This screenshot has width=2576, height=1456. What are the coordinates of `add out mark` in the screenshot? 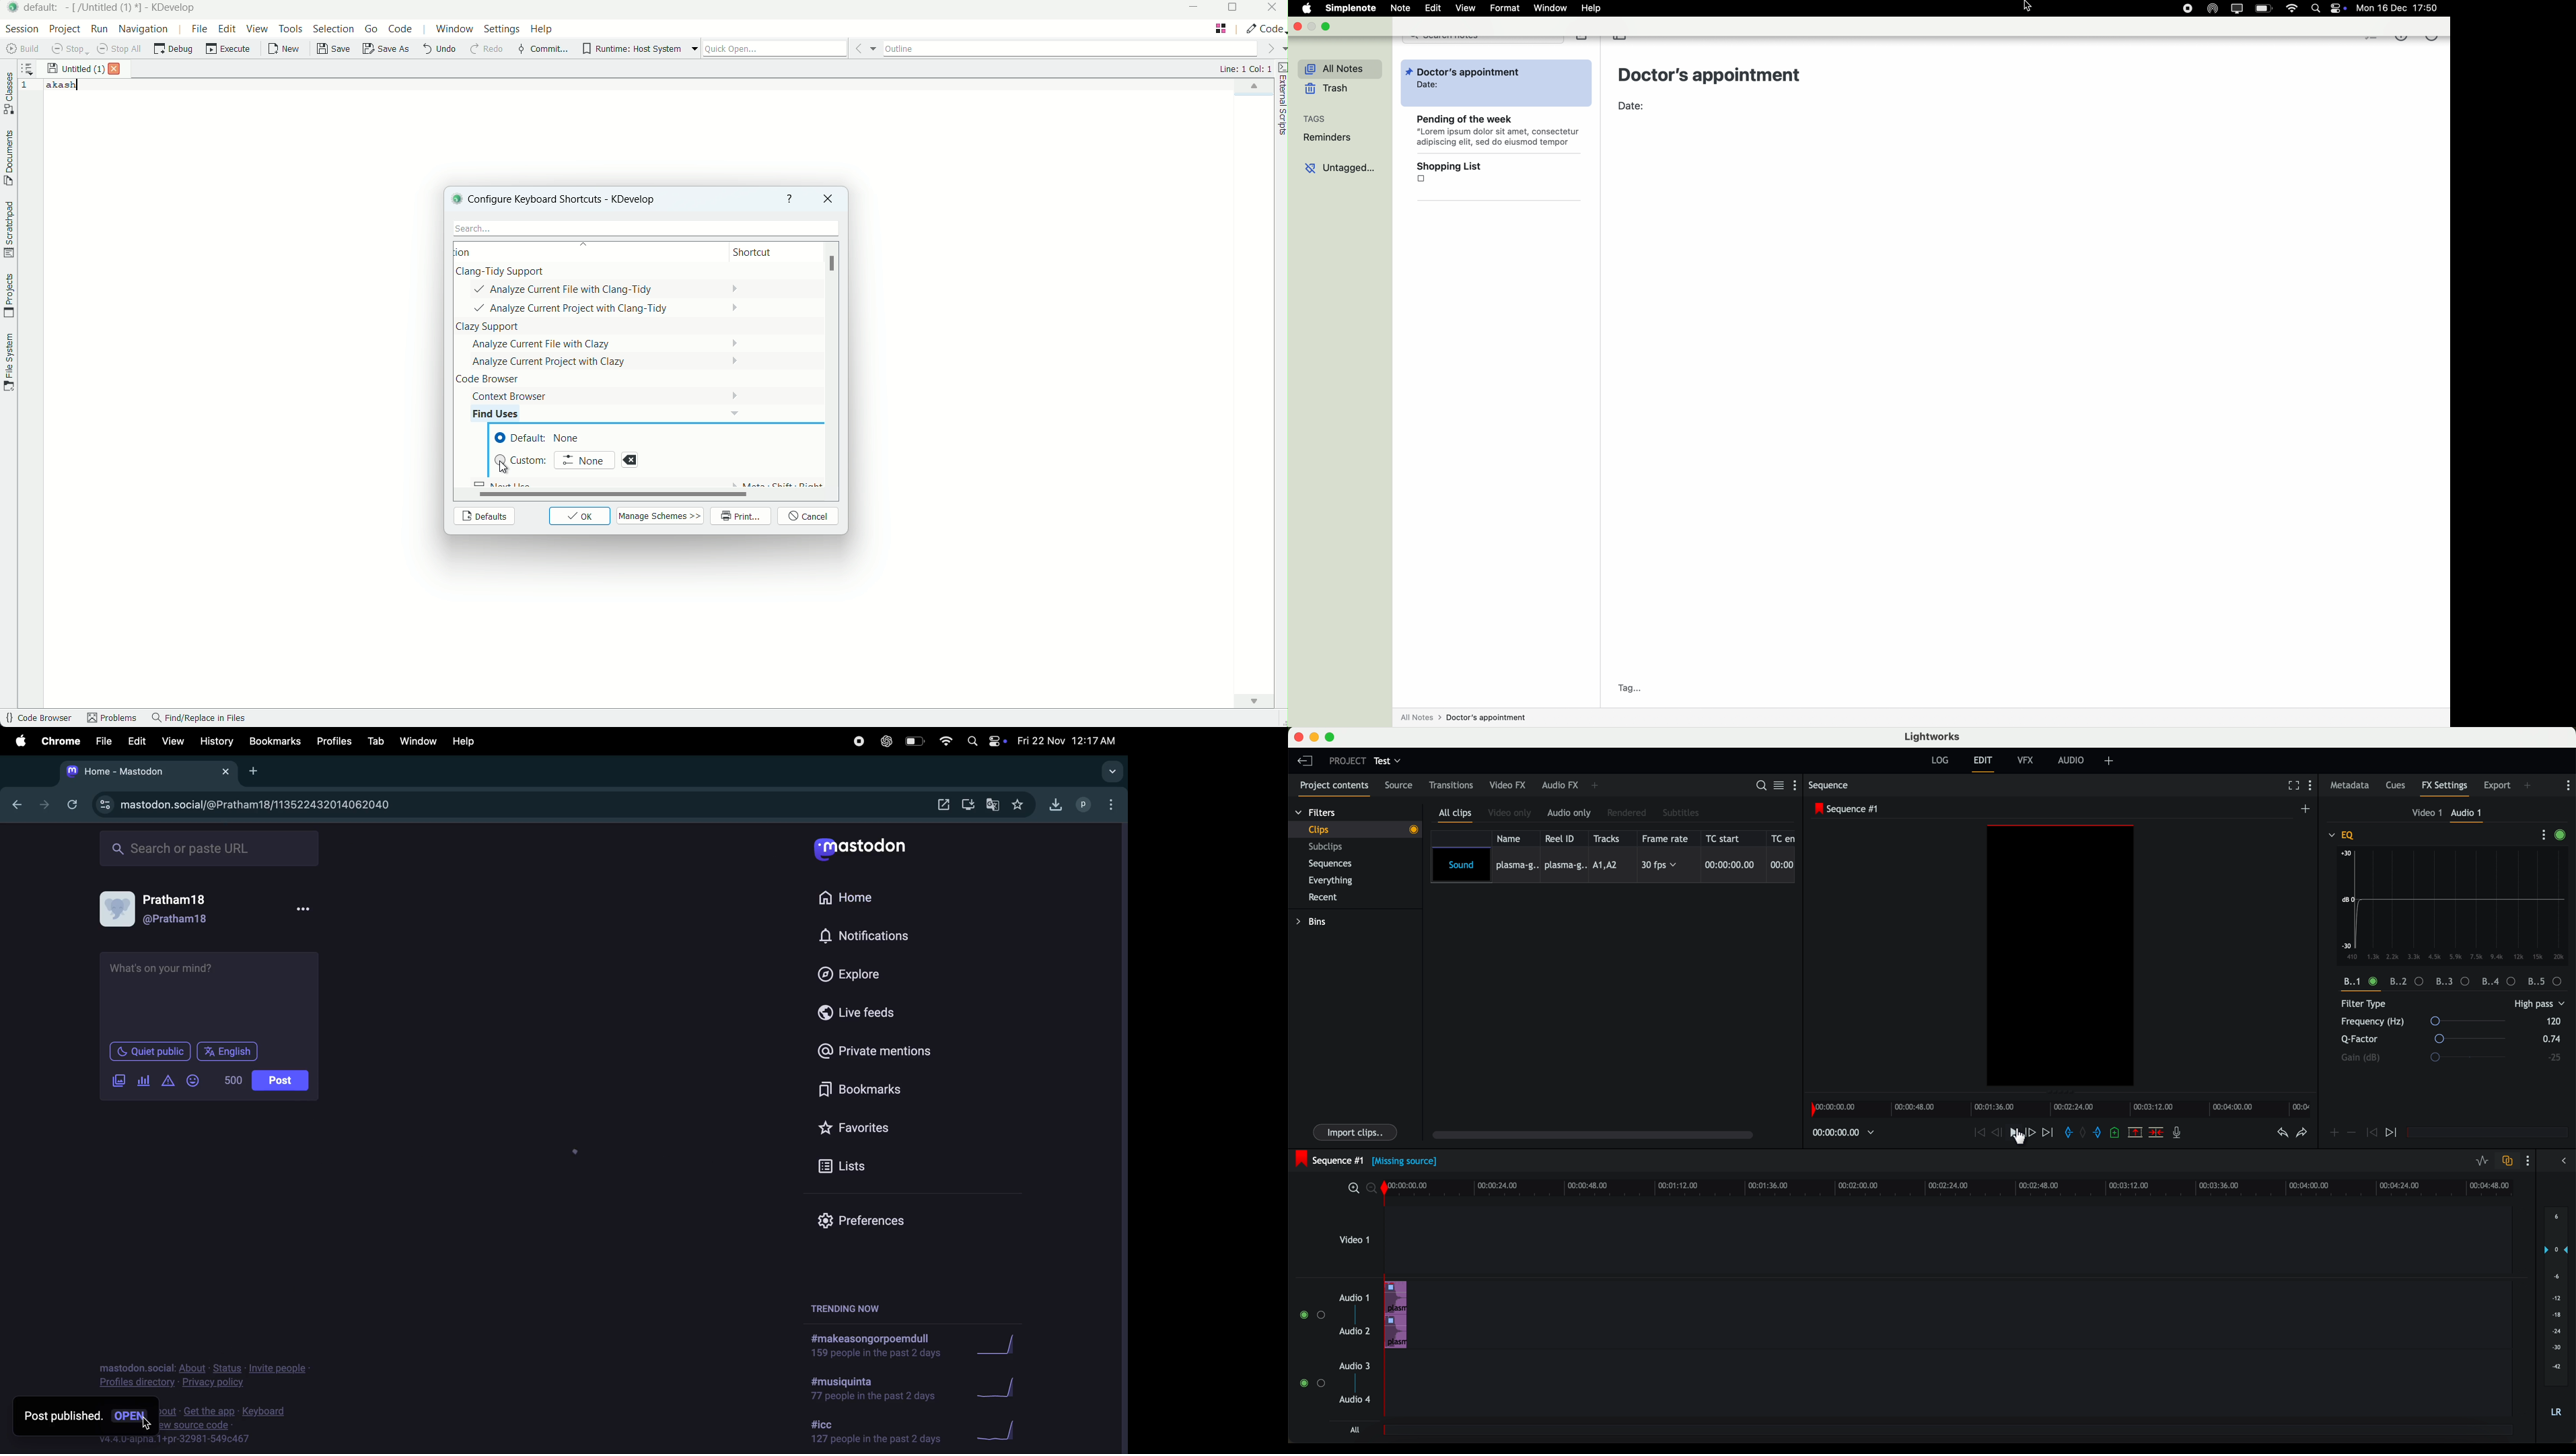 It's located at (2101, 1133).